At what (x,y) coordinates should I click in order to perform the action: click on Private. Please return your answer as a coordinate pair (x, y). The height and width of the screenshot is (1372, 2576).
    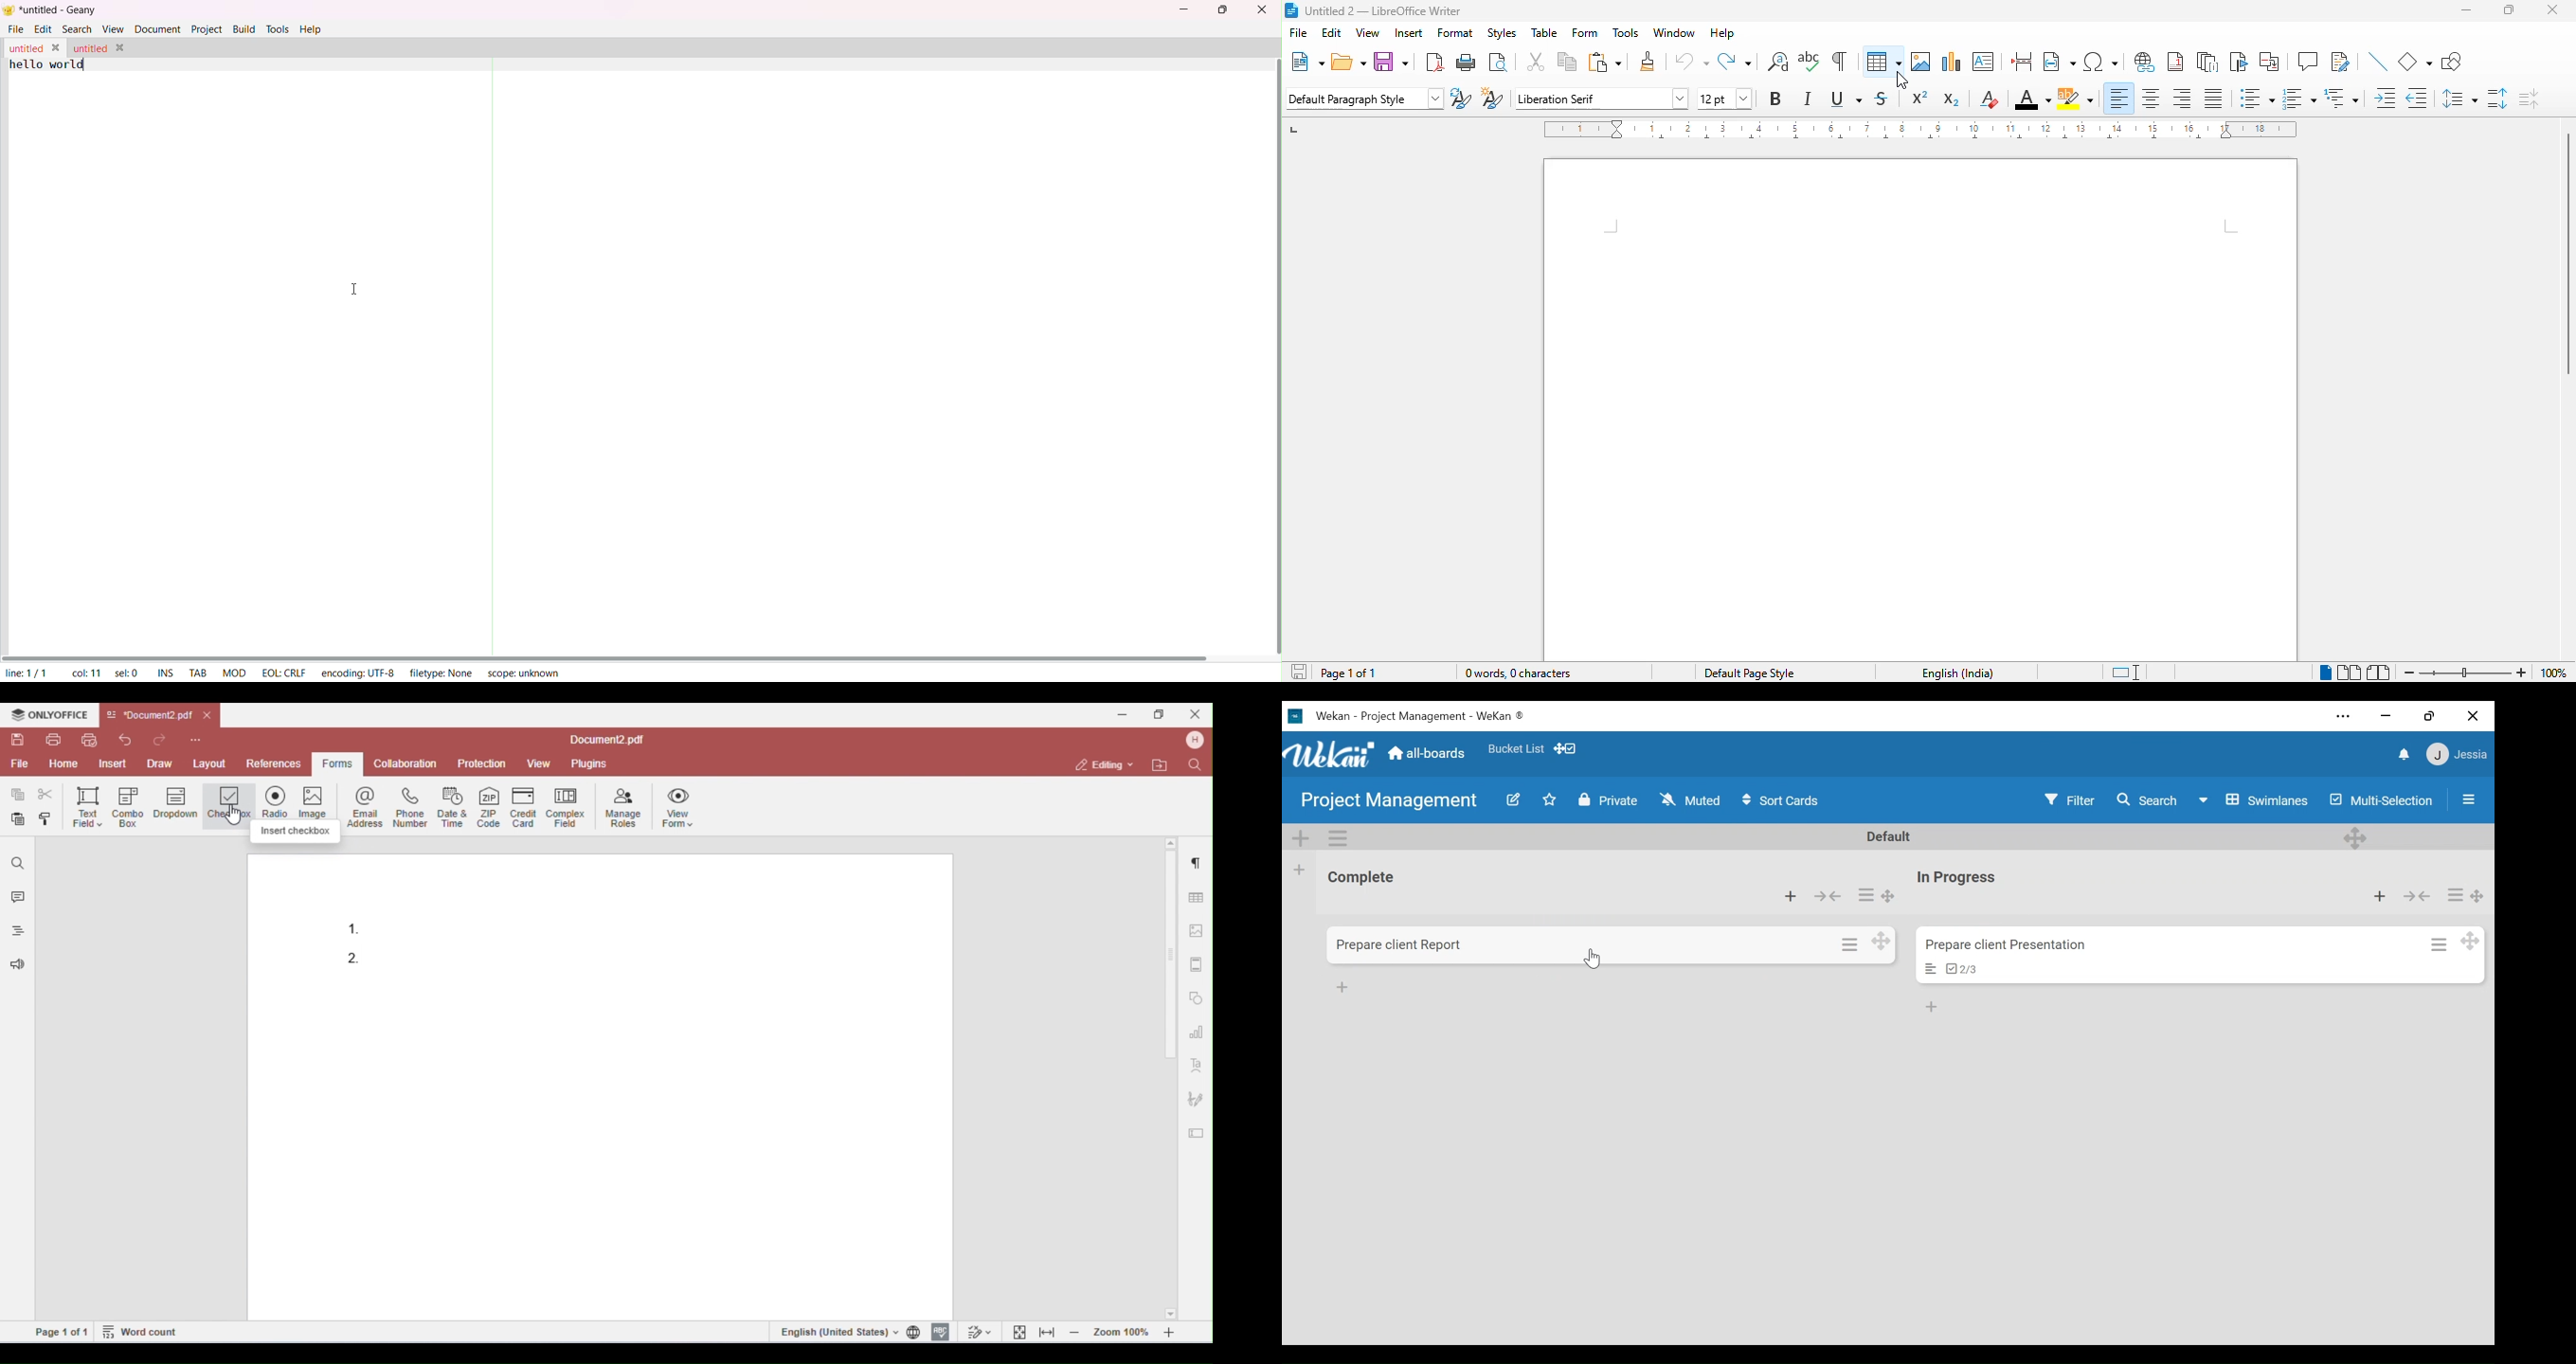
    Looking at the image, I should click on (1605, 801).